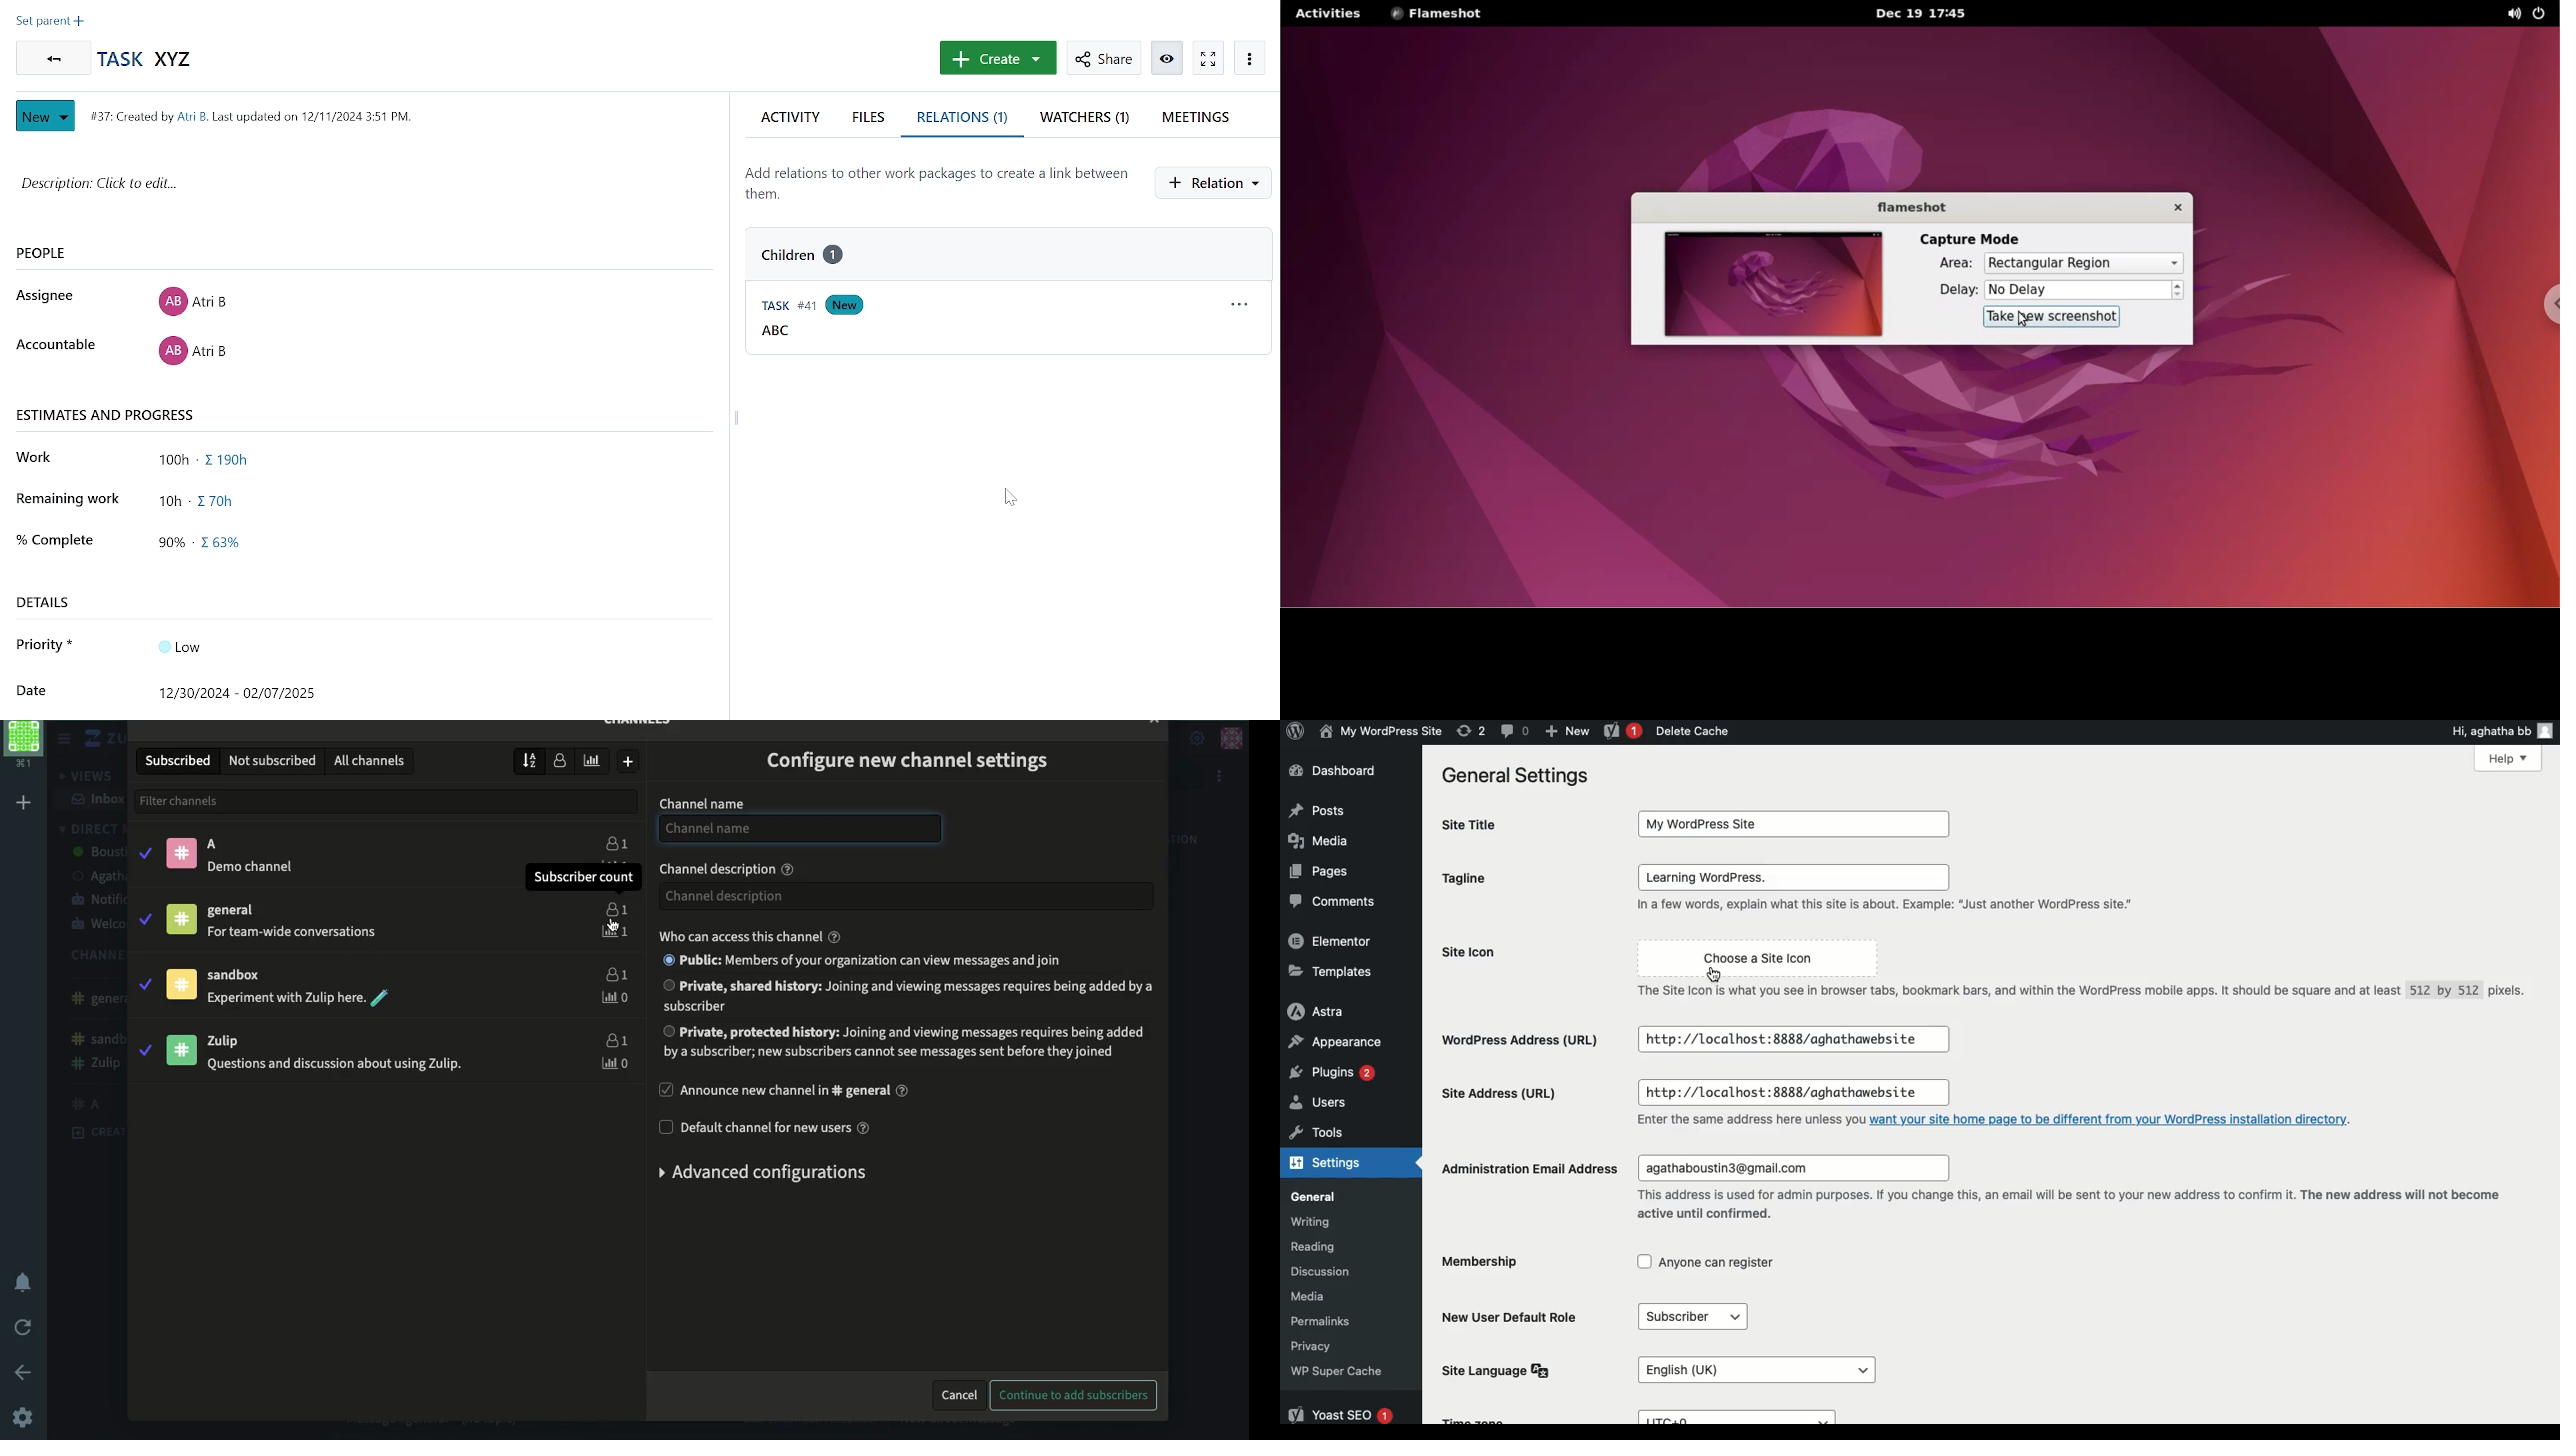 The width and height of the screenshot is (2576, 1456). What do you see at coordinates (706, 806) in the screenshot?
I see `channel name` at bounding box center [706, 806].